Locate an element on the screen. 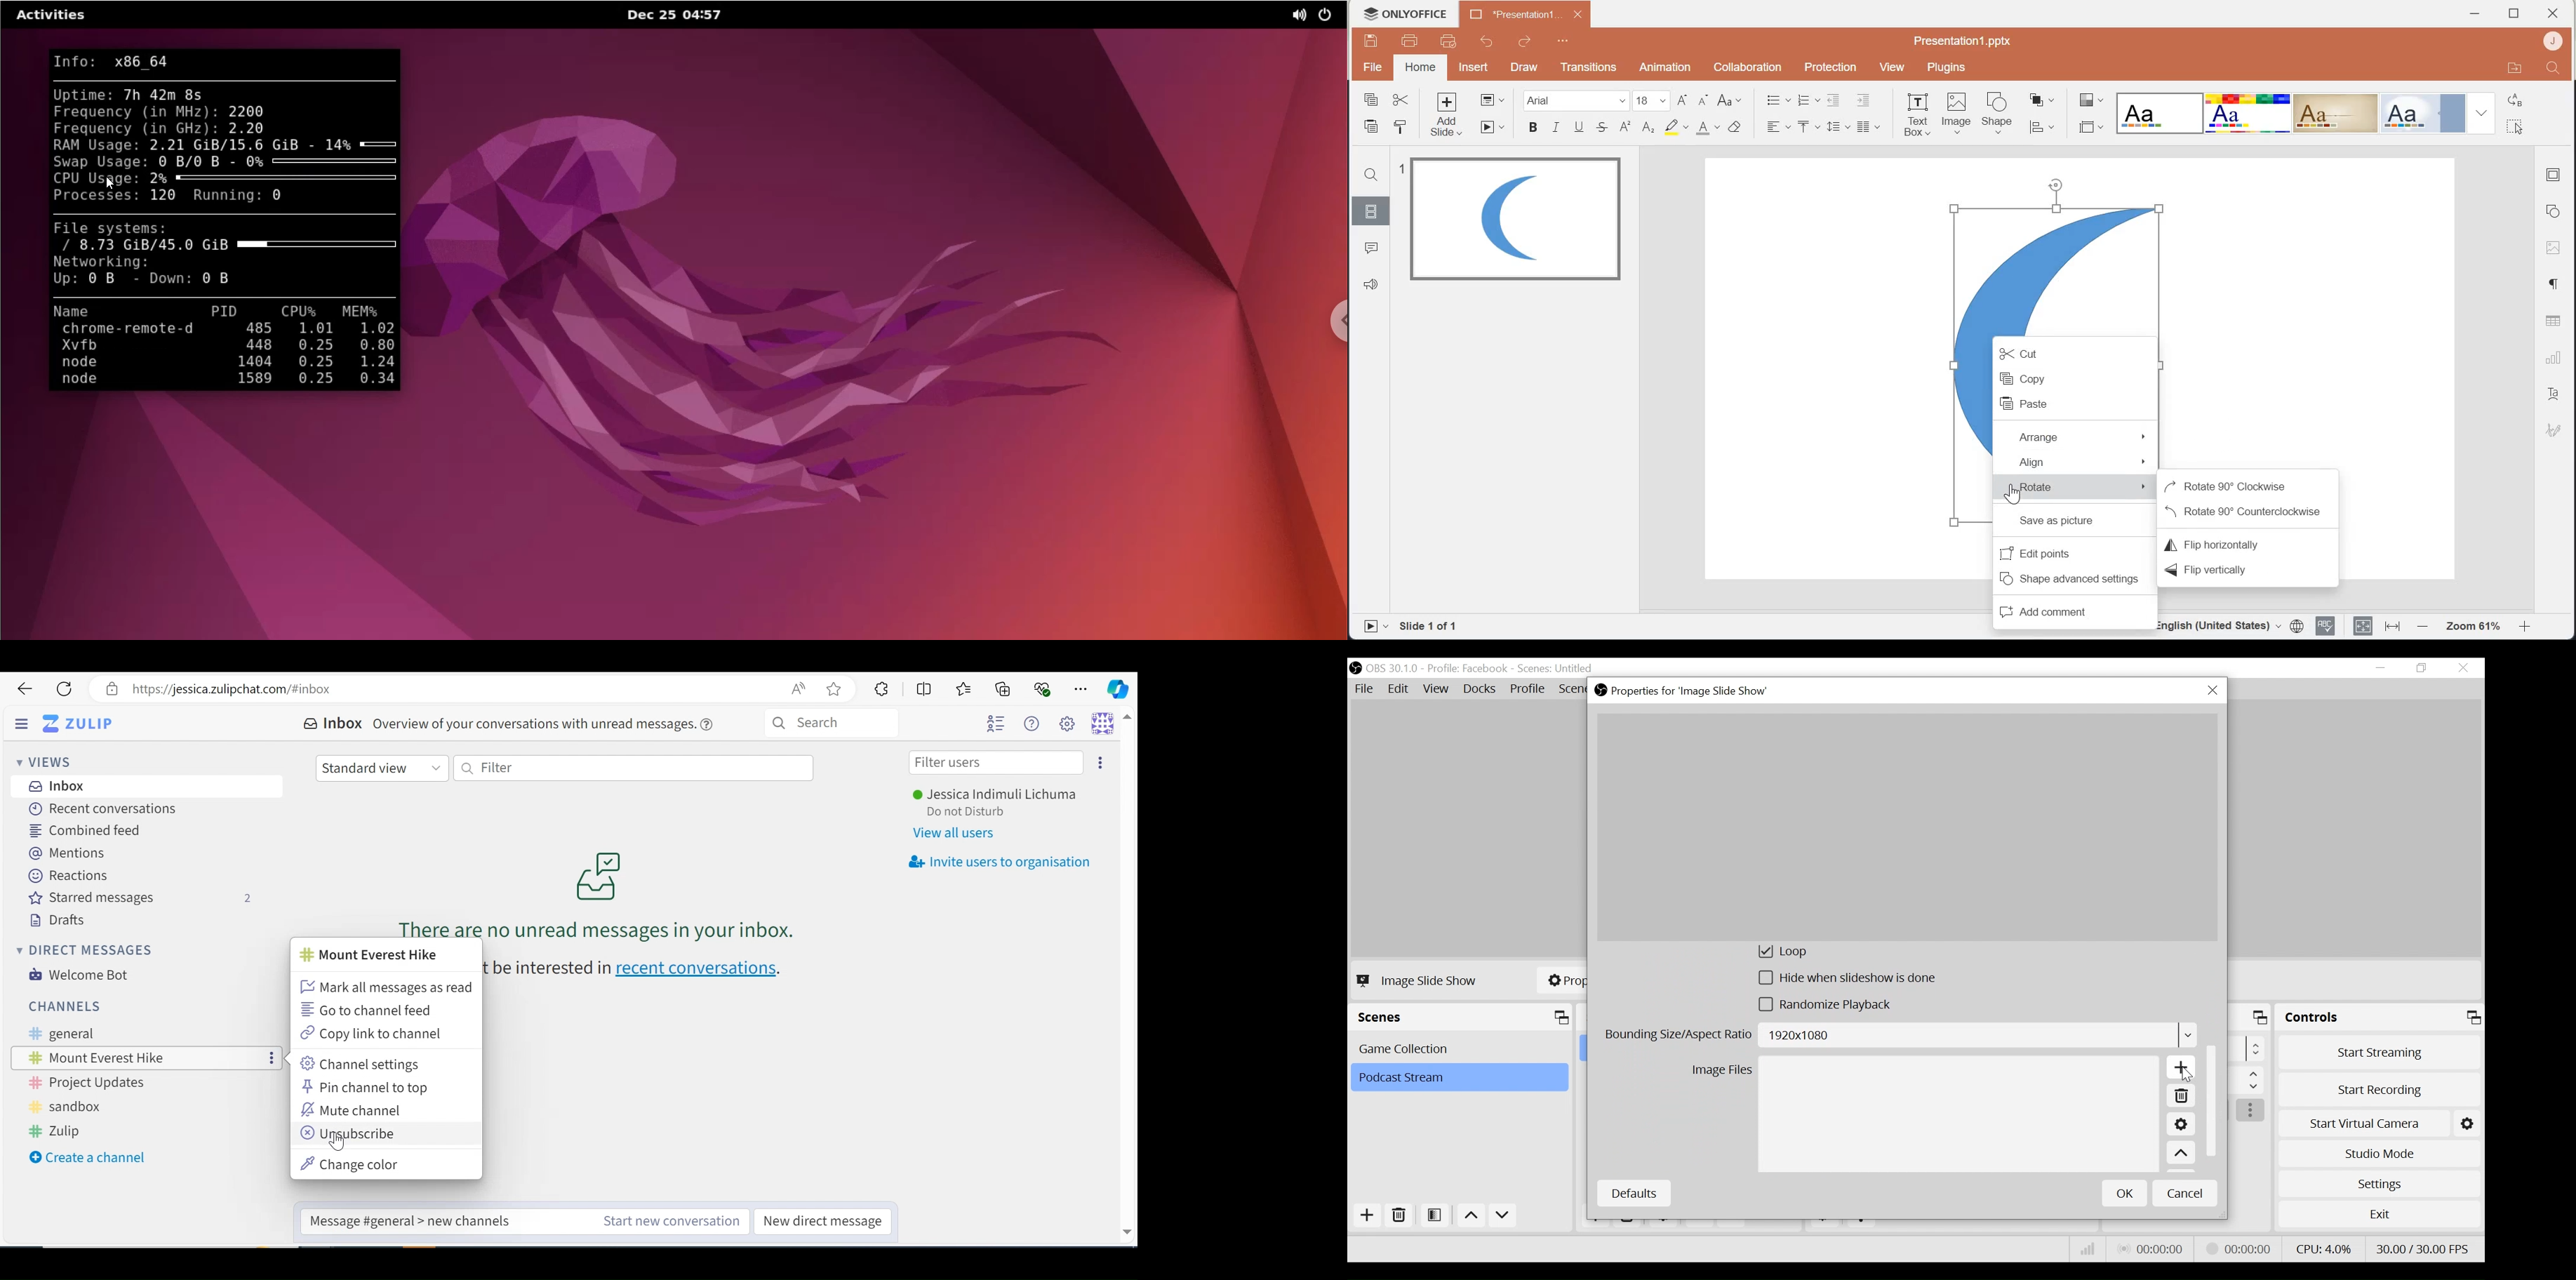 The image size is (2576, 1288). Highlight color is located at coordinates (1677, 127).